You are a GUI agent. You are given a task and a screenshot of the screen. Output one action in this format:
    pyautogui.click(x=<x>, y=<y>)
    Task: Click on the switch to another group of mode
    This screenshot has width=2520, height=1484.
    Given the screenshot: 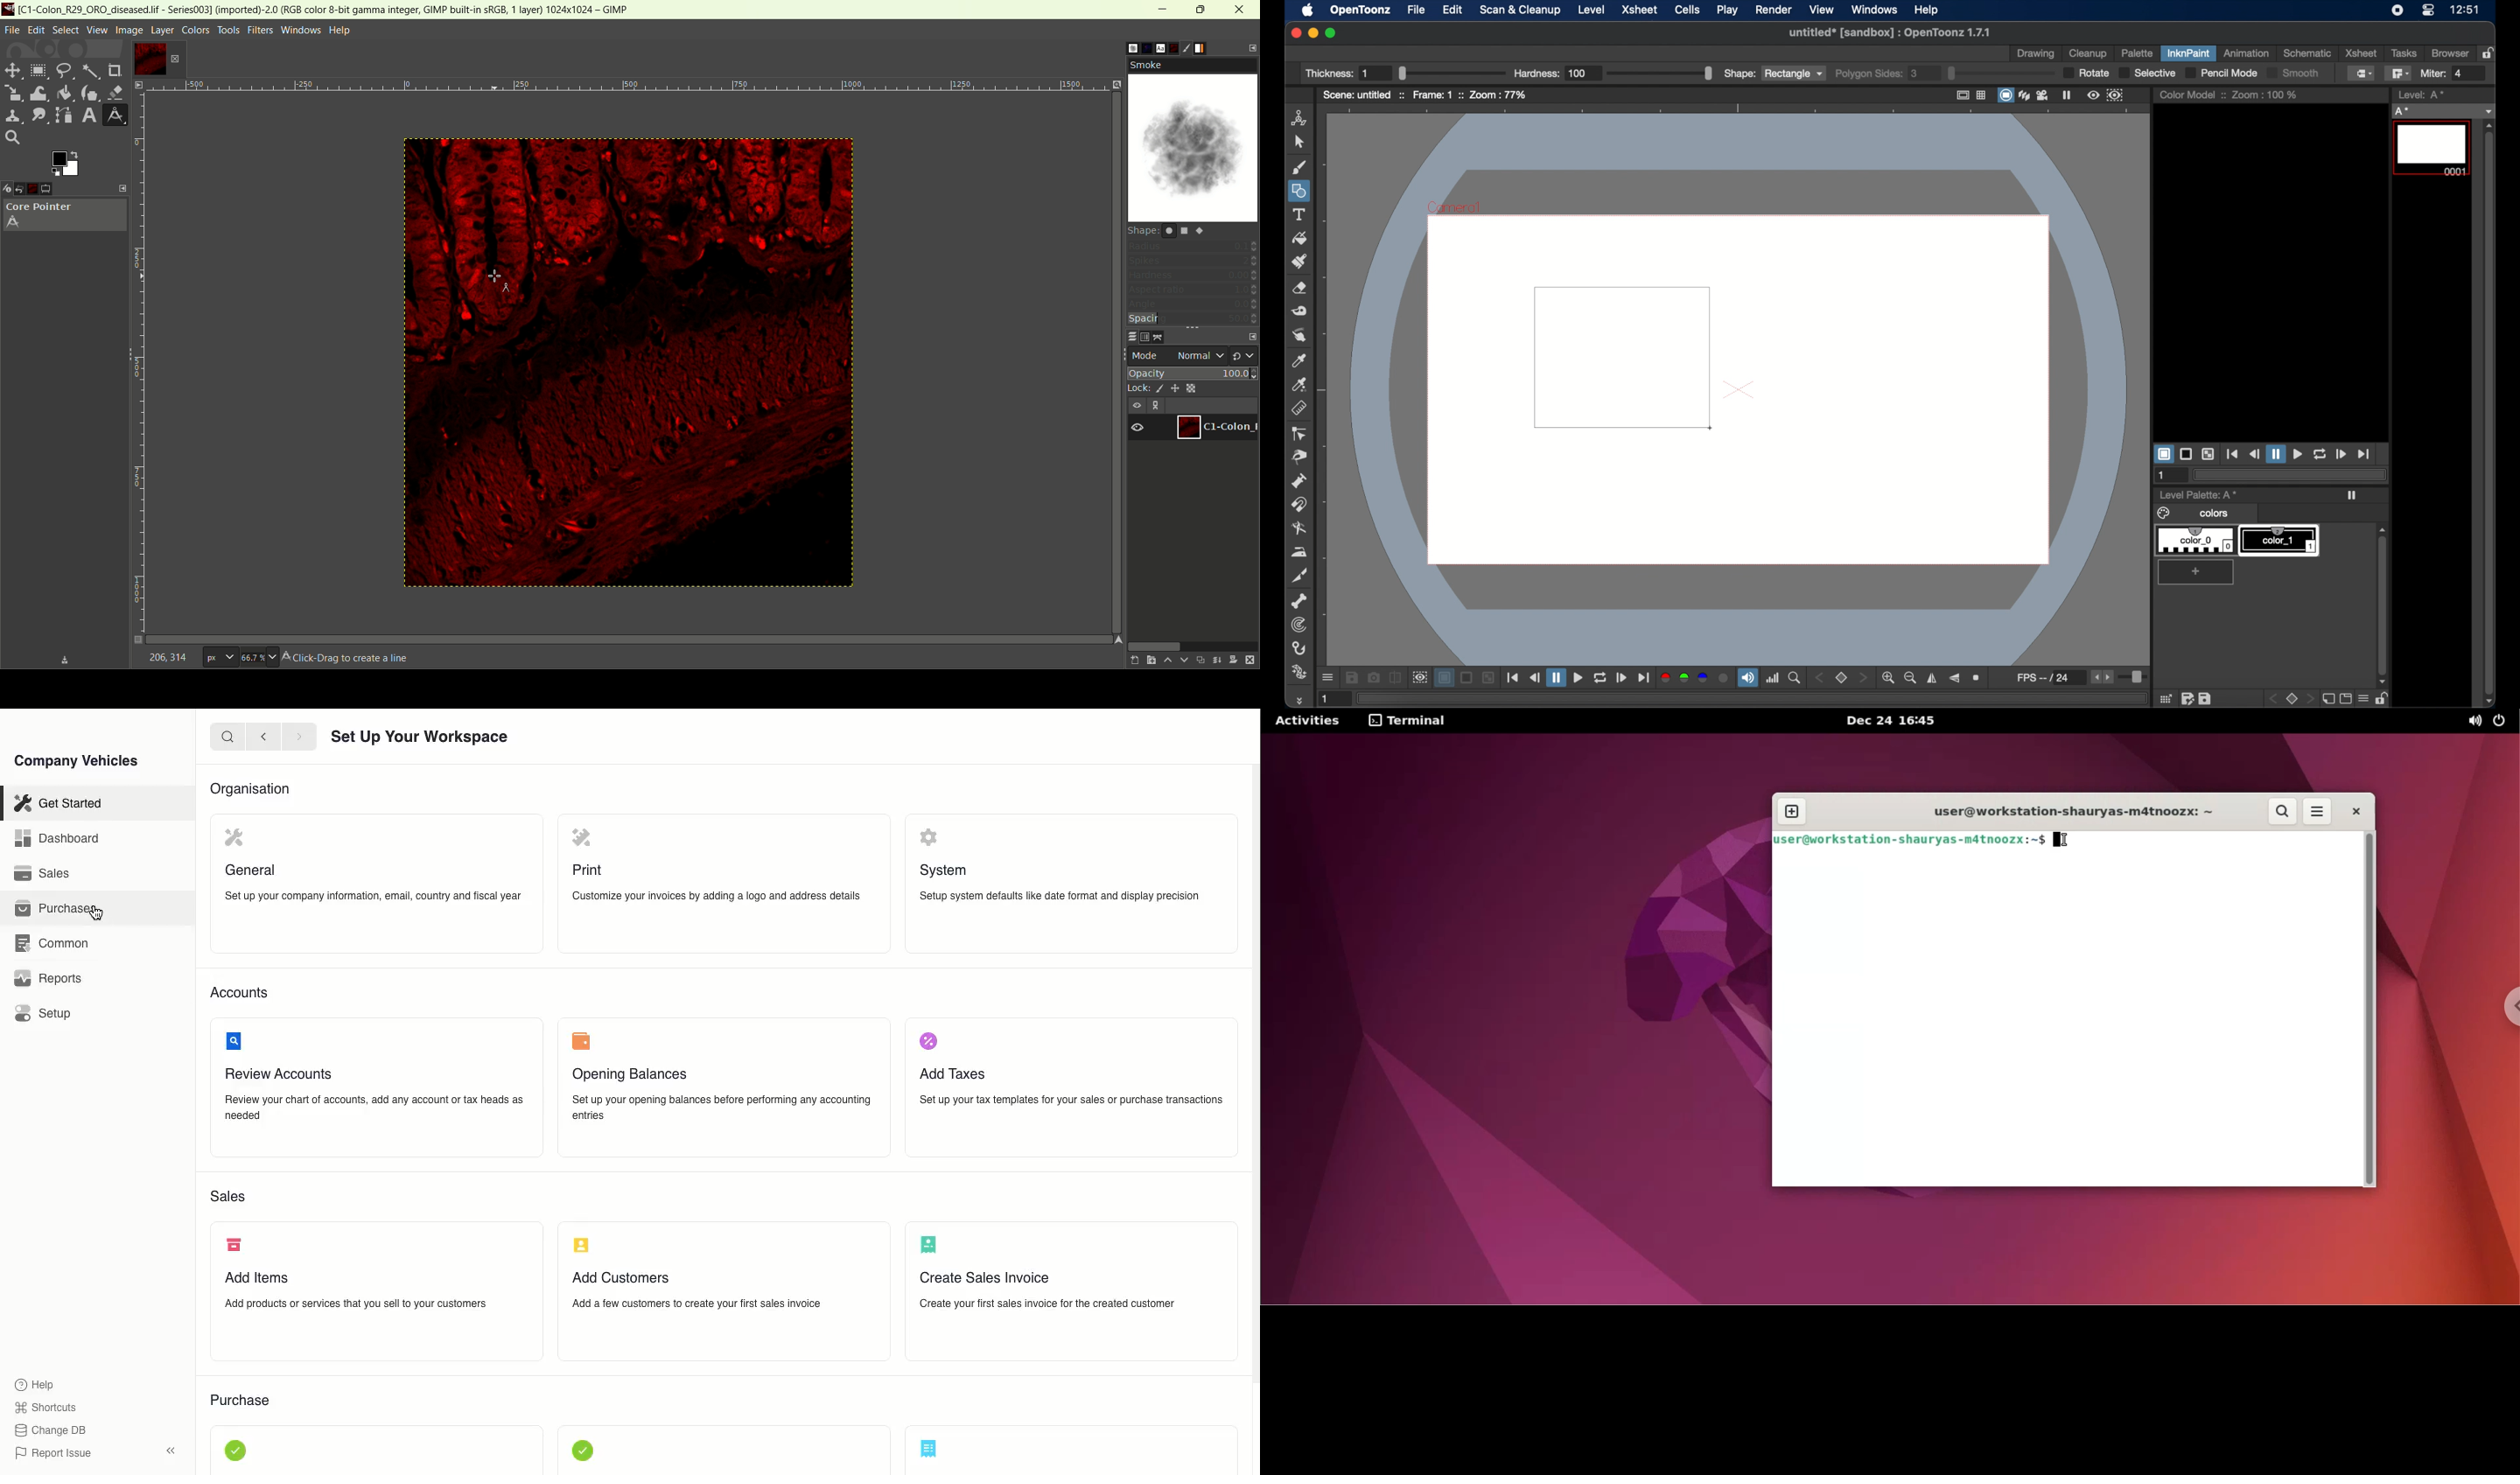 What is the action you would take?
    pyautogui.click(x=1245, y=355)
    